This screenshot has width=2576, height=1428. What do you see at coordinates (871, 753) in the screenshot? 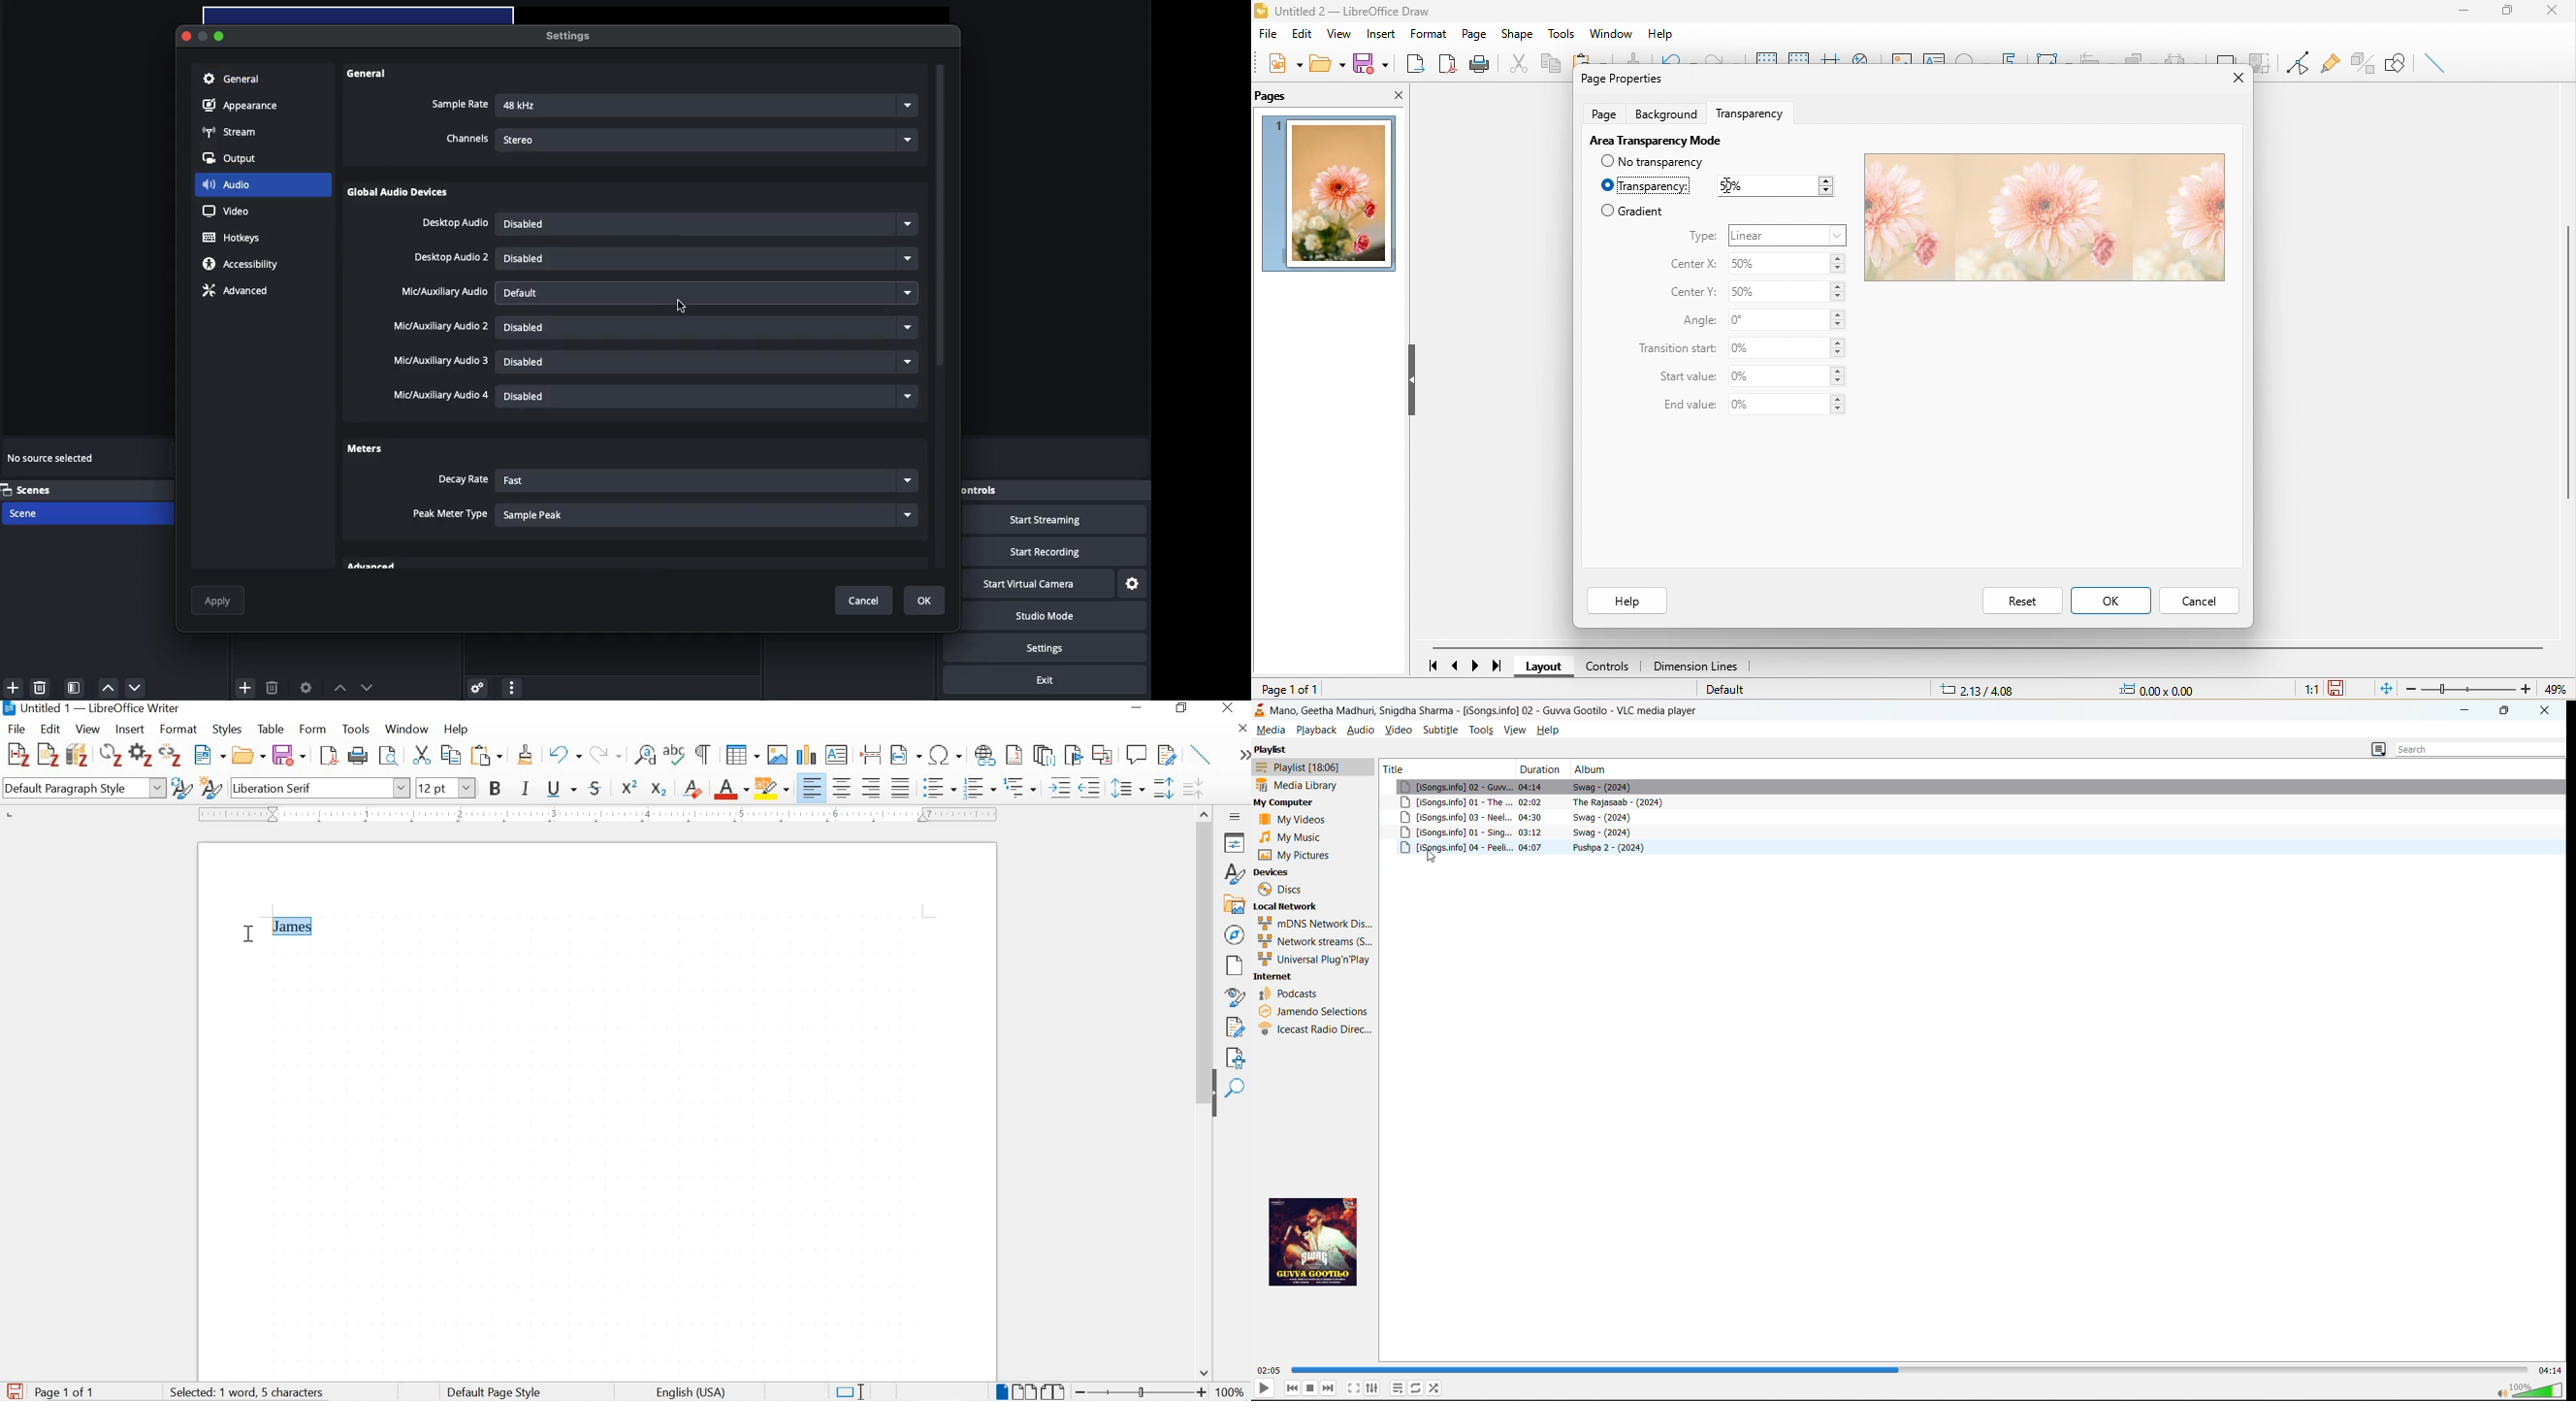
I see `insert page break` at bounding box center [871, 753].